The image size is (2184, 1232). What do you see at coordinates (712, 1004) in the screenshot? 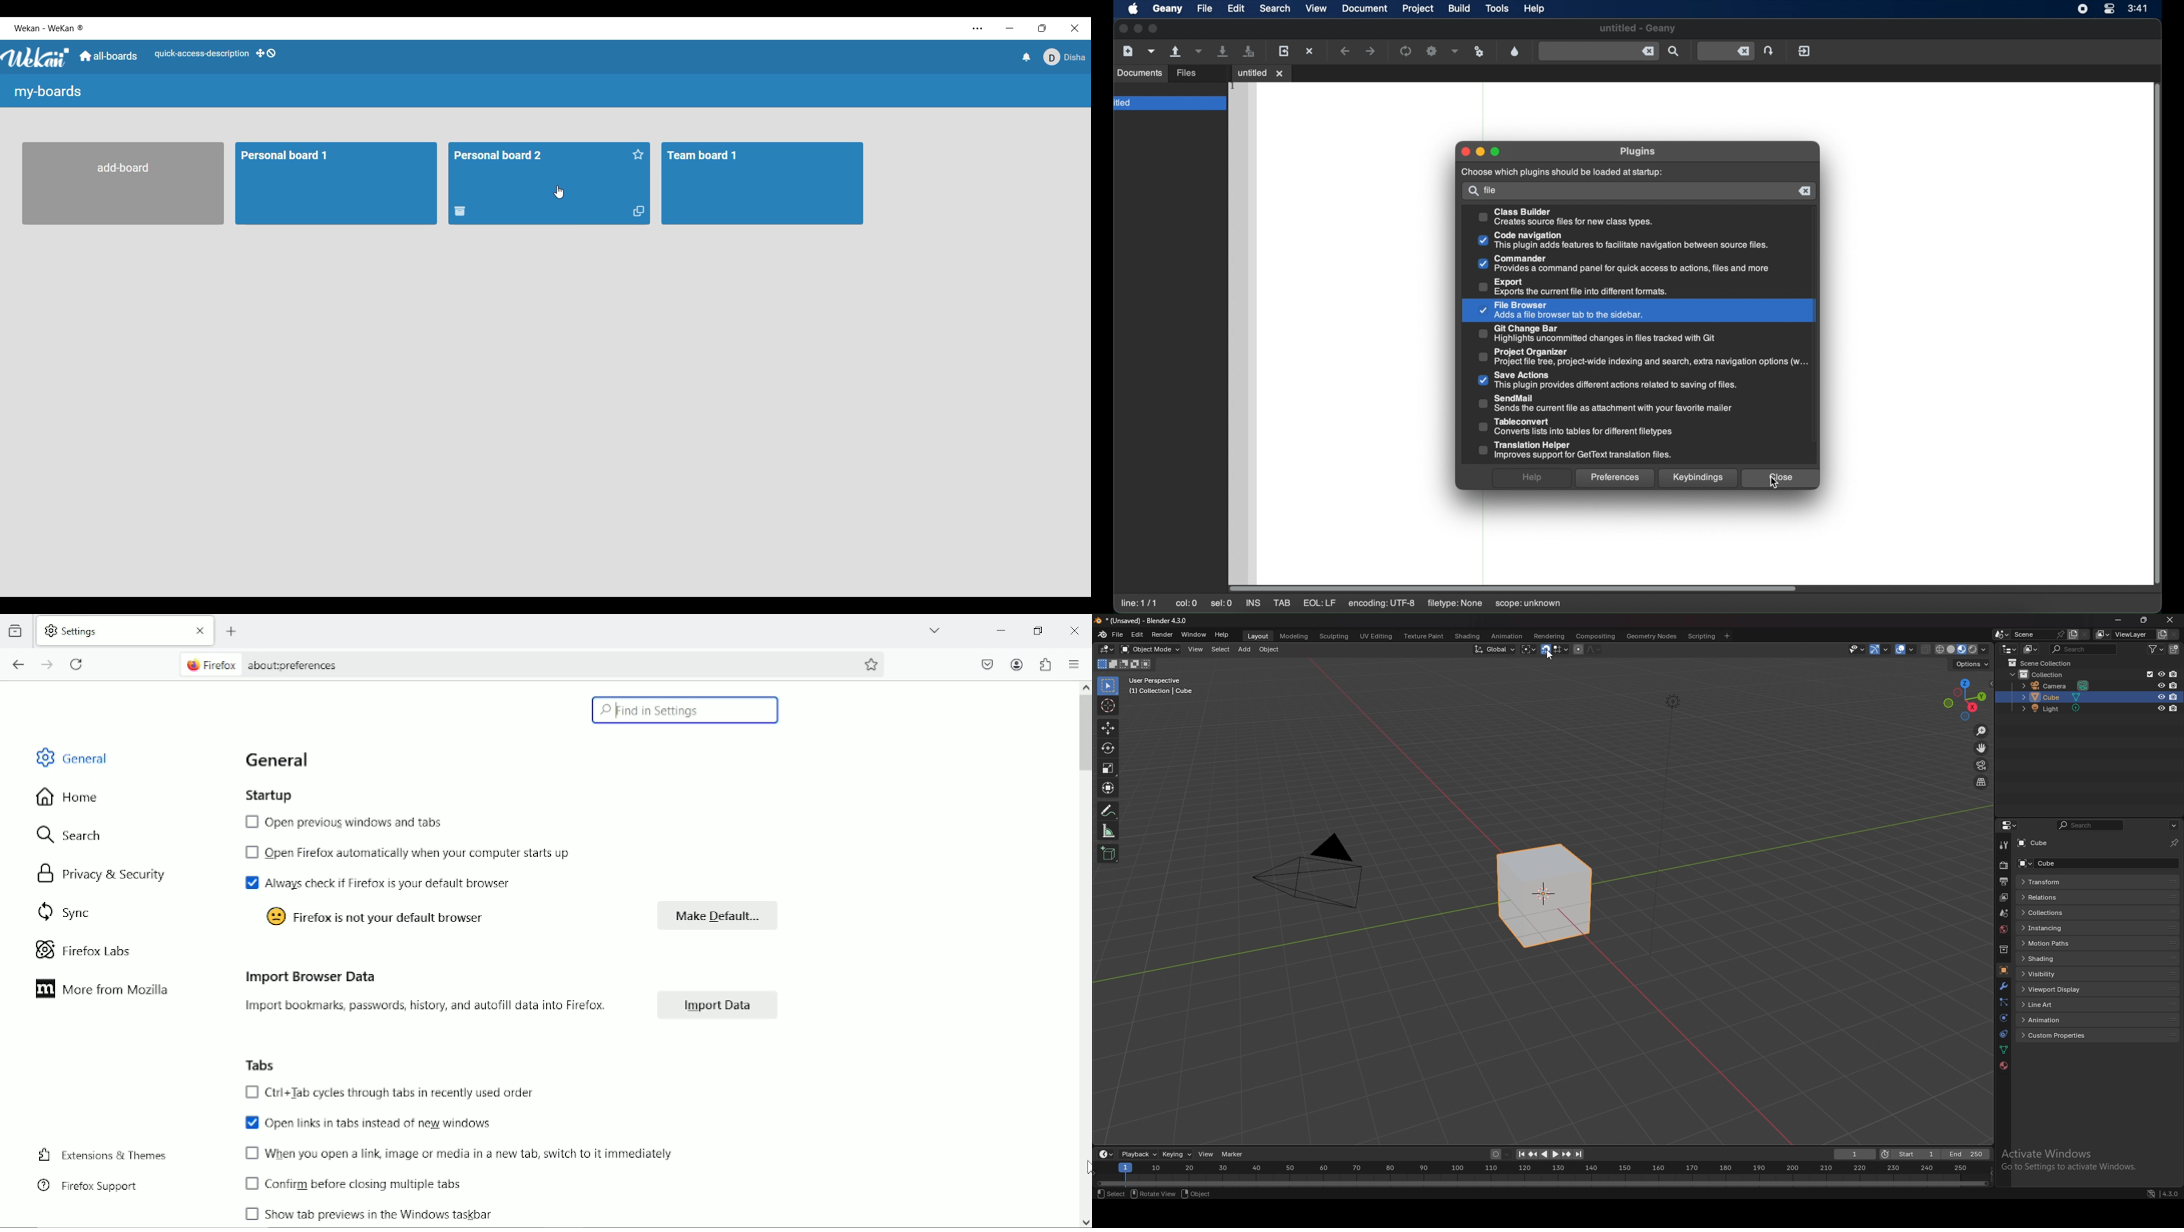
I see `Import data` at bounding box center [712, 1004].